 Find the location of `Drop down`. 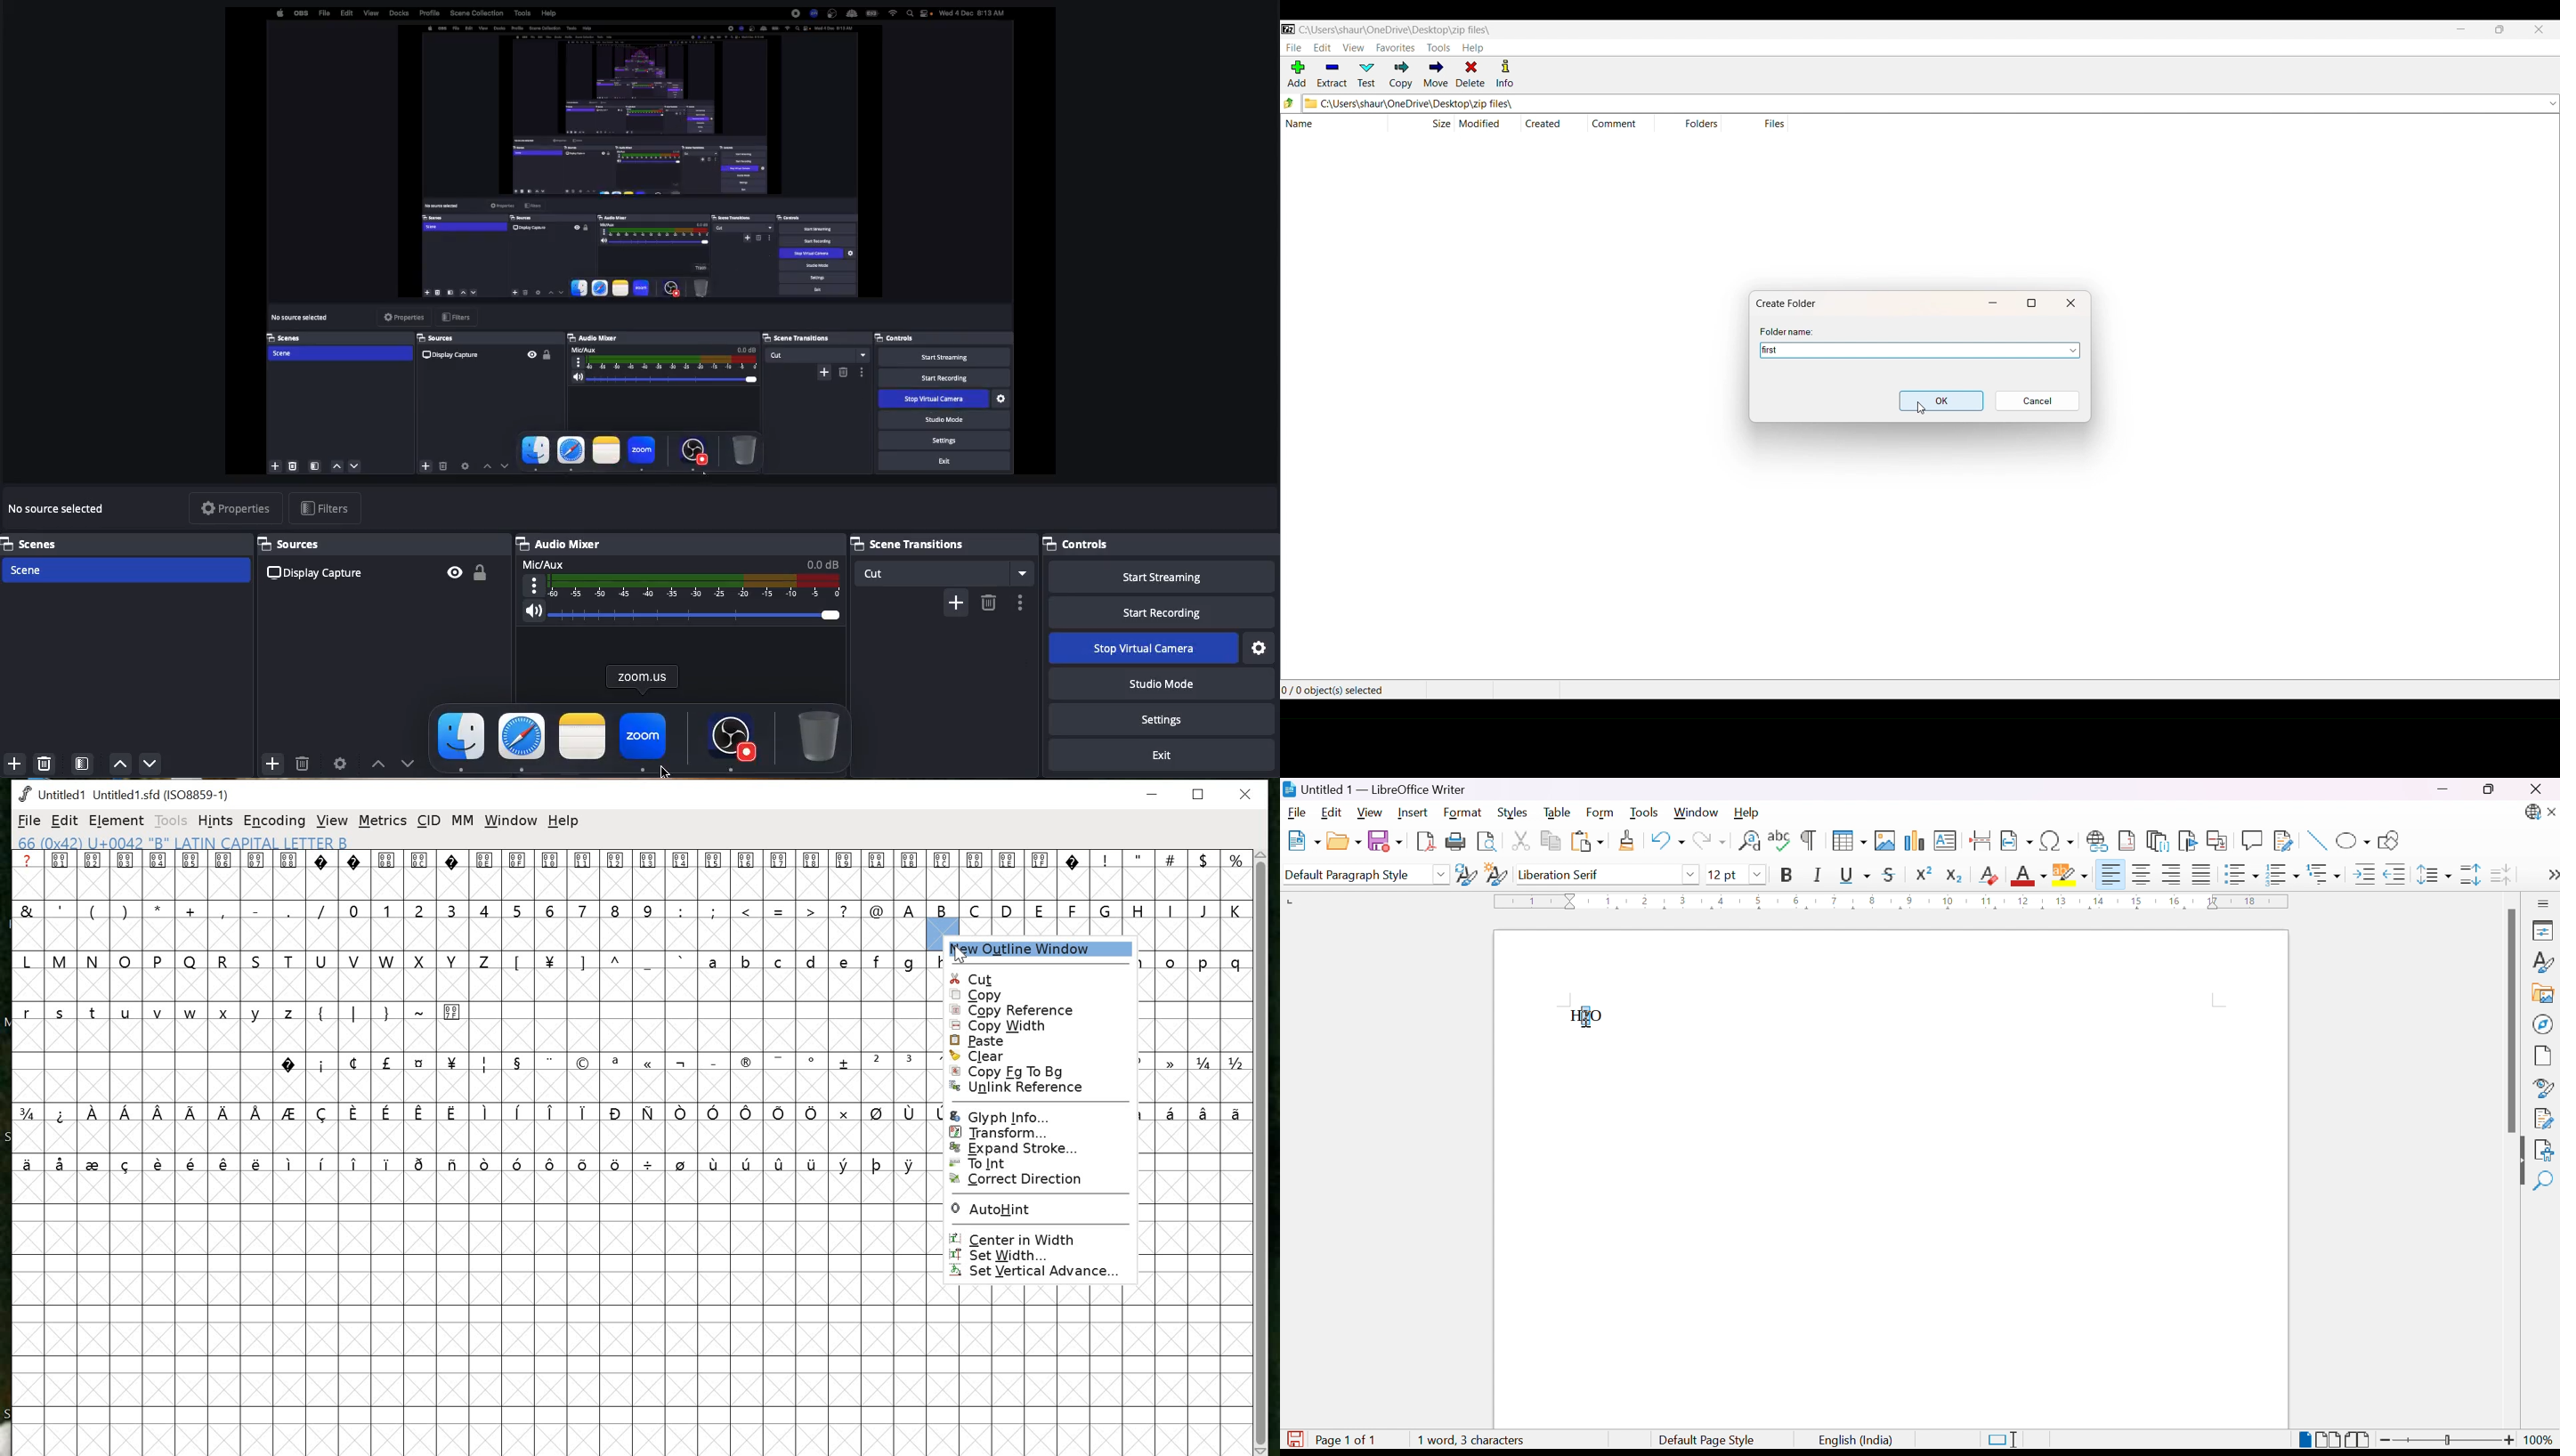

Drop down is located at coordinates (1758, 875).